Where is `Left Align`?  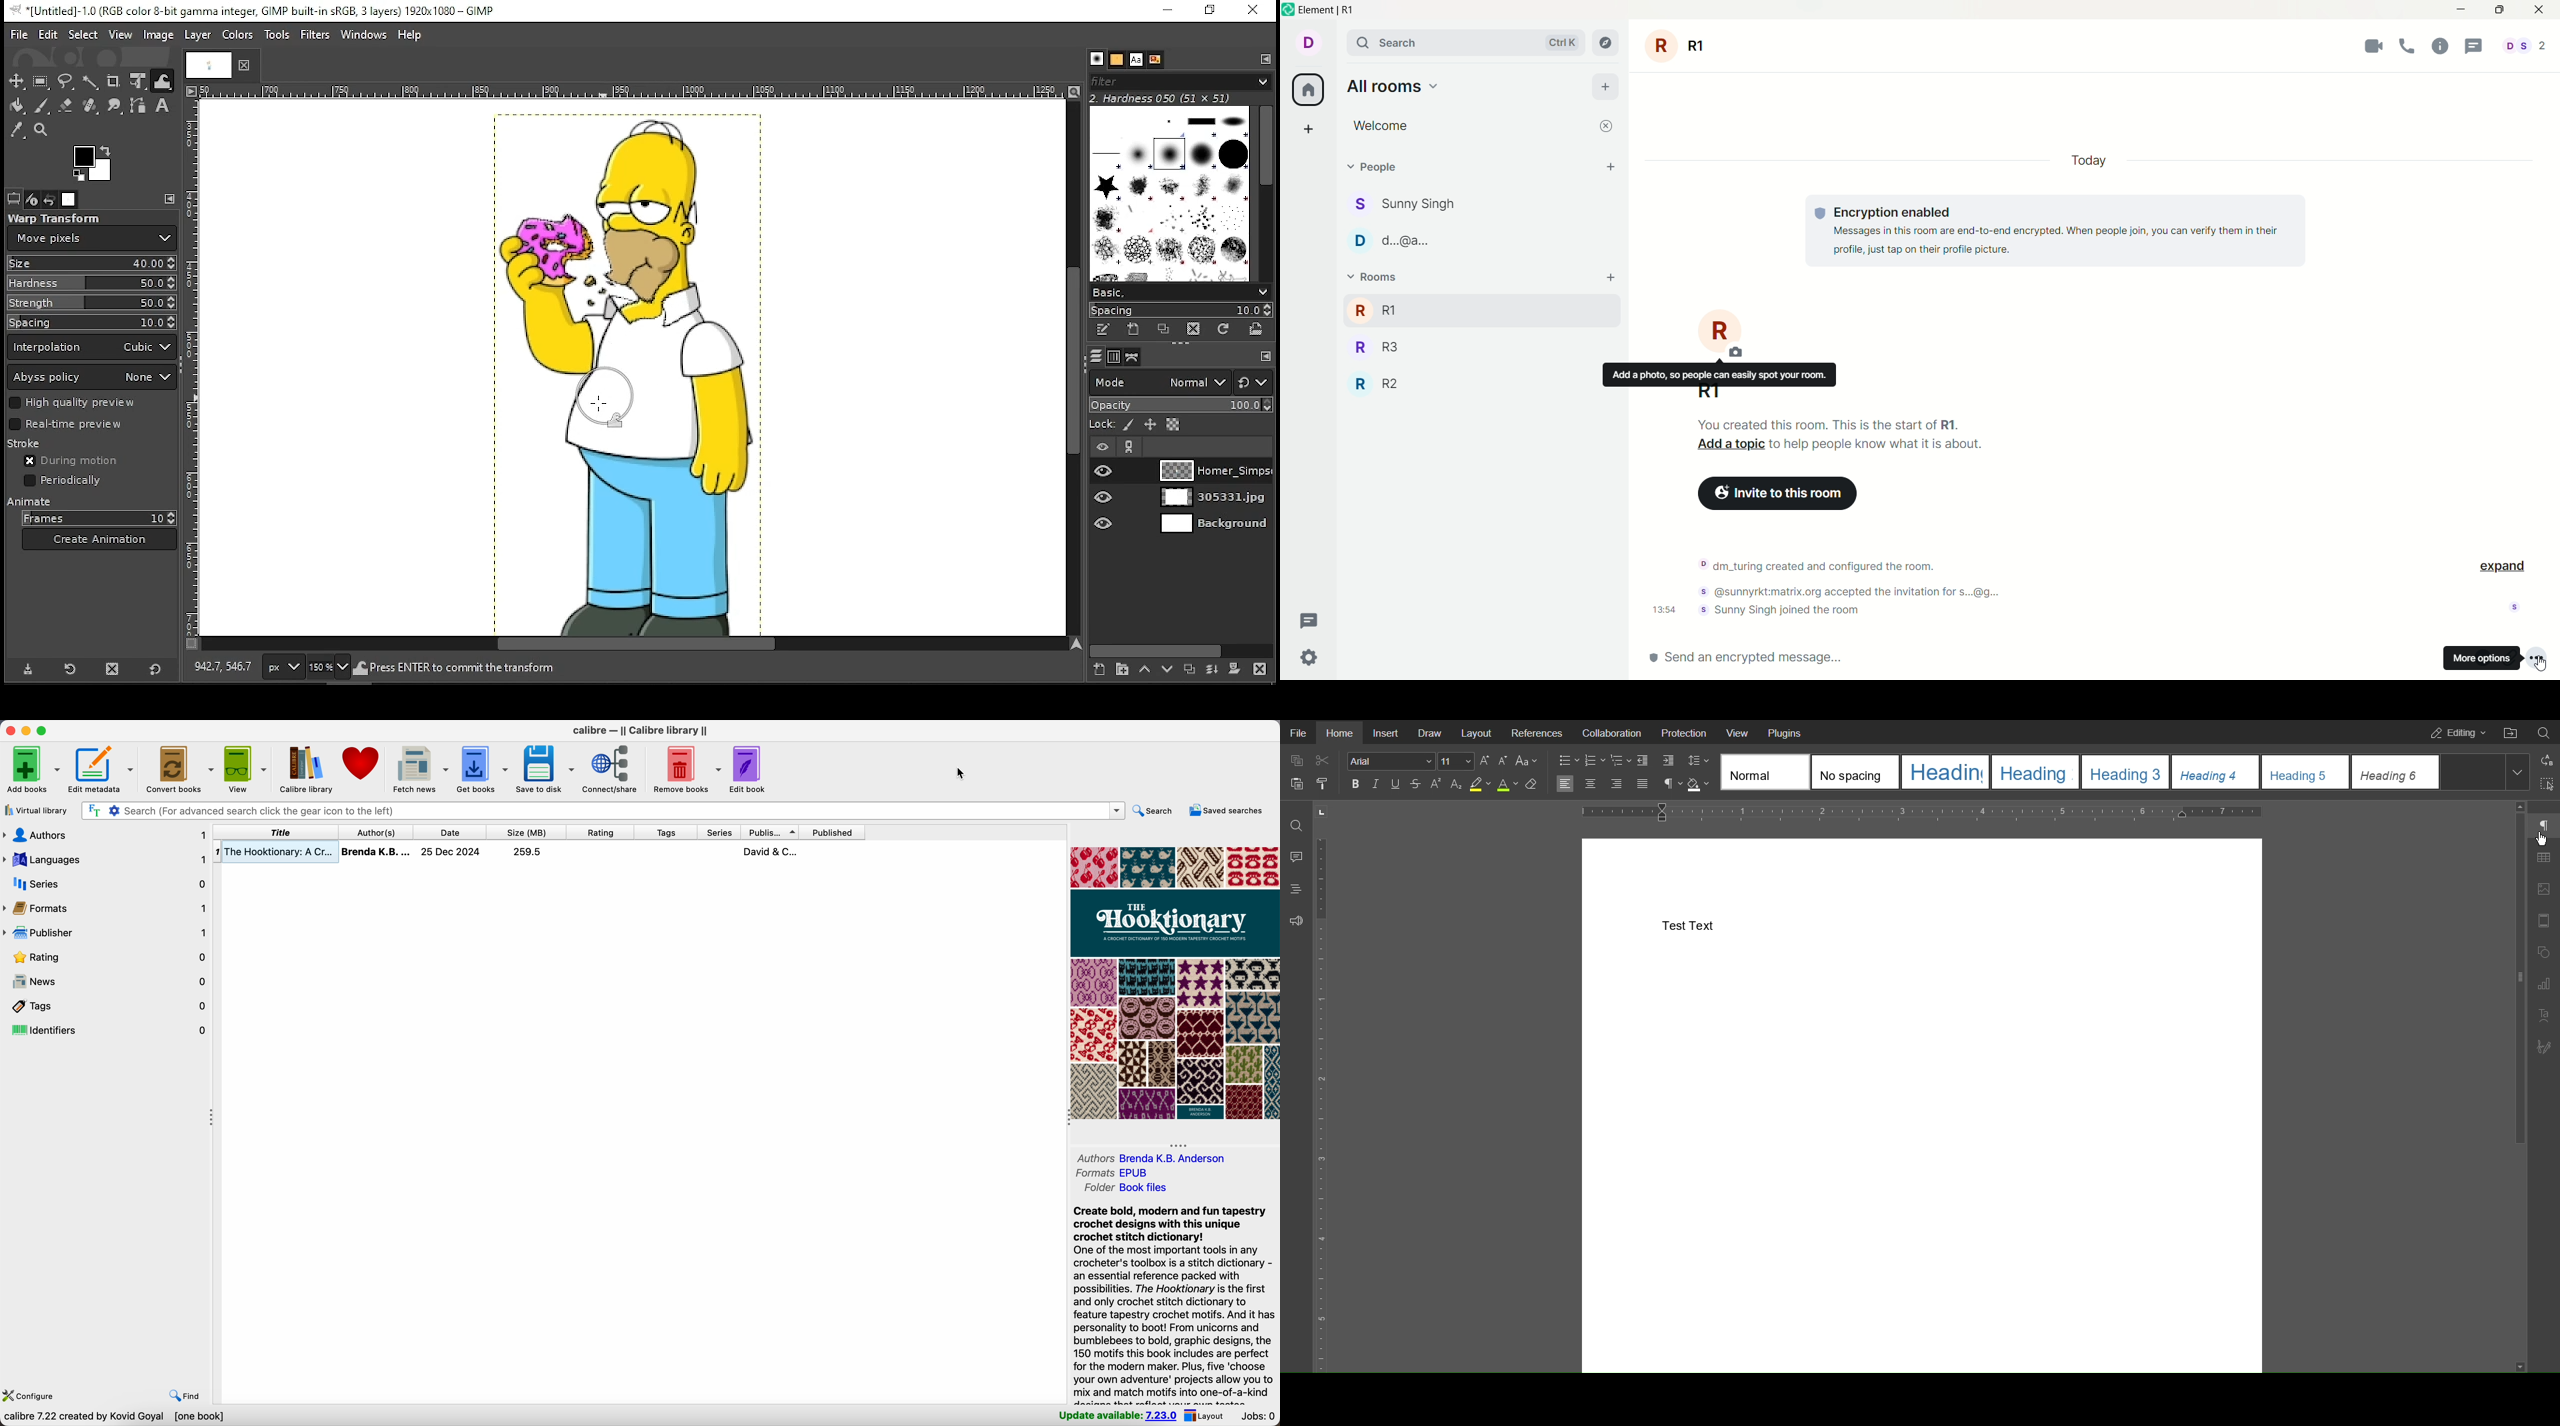 Left Align is located at coordinates (1565, 785).